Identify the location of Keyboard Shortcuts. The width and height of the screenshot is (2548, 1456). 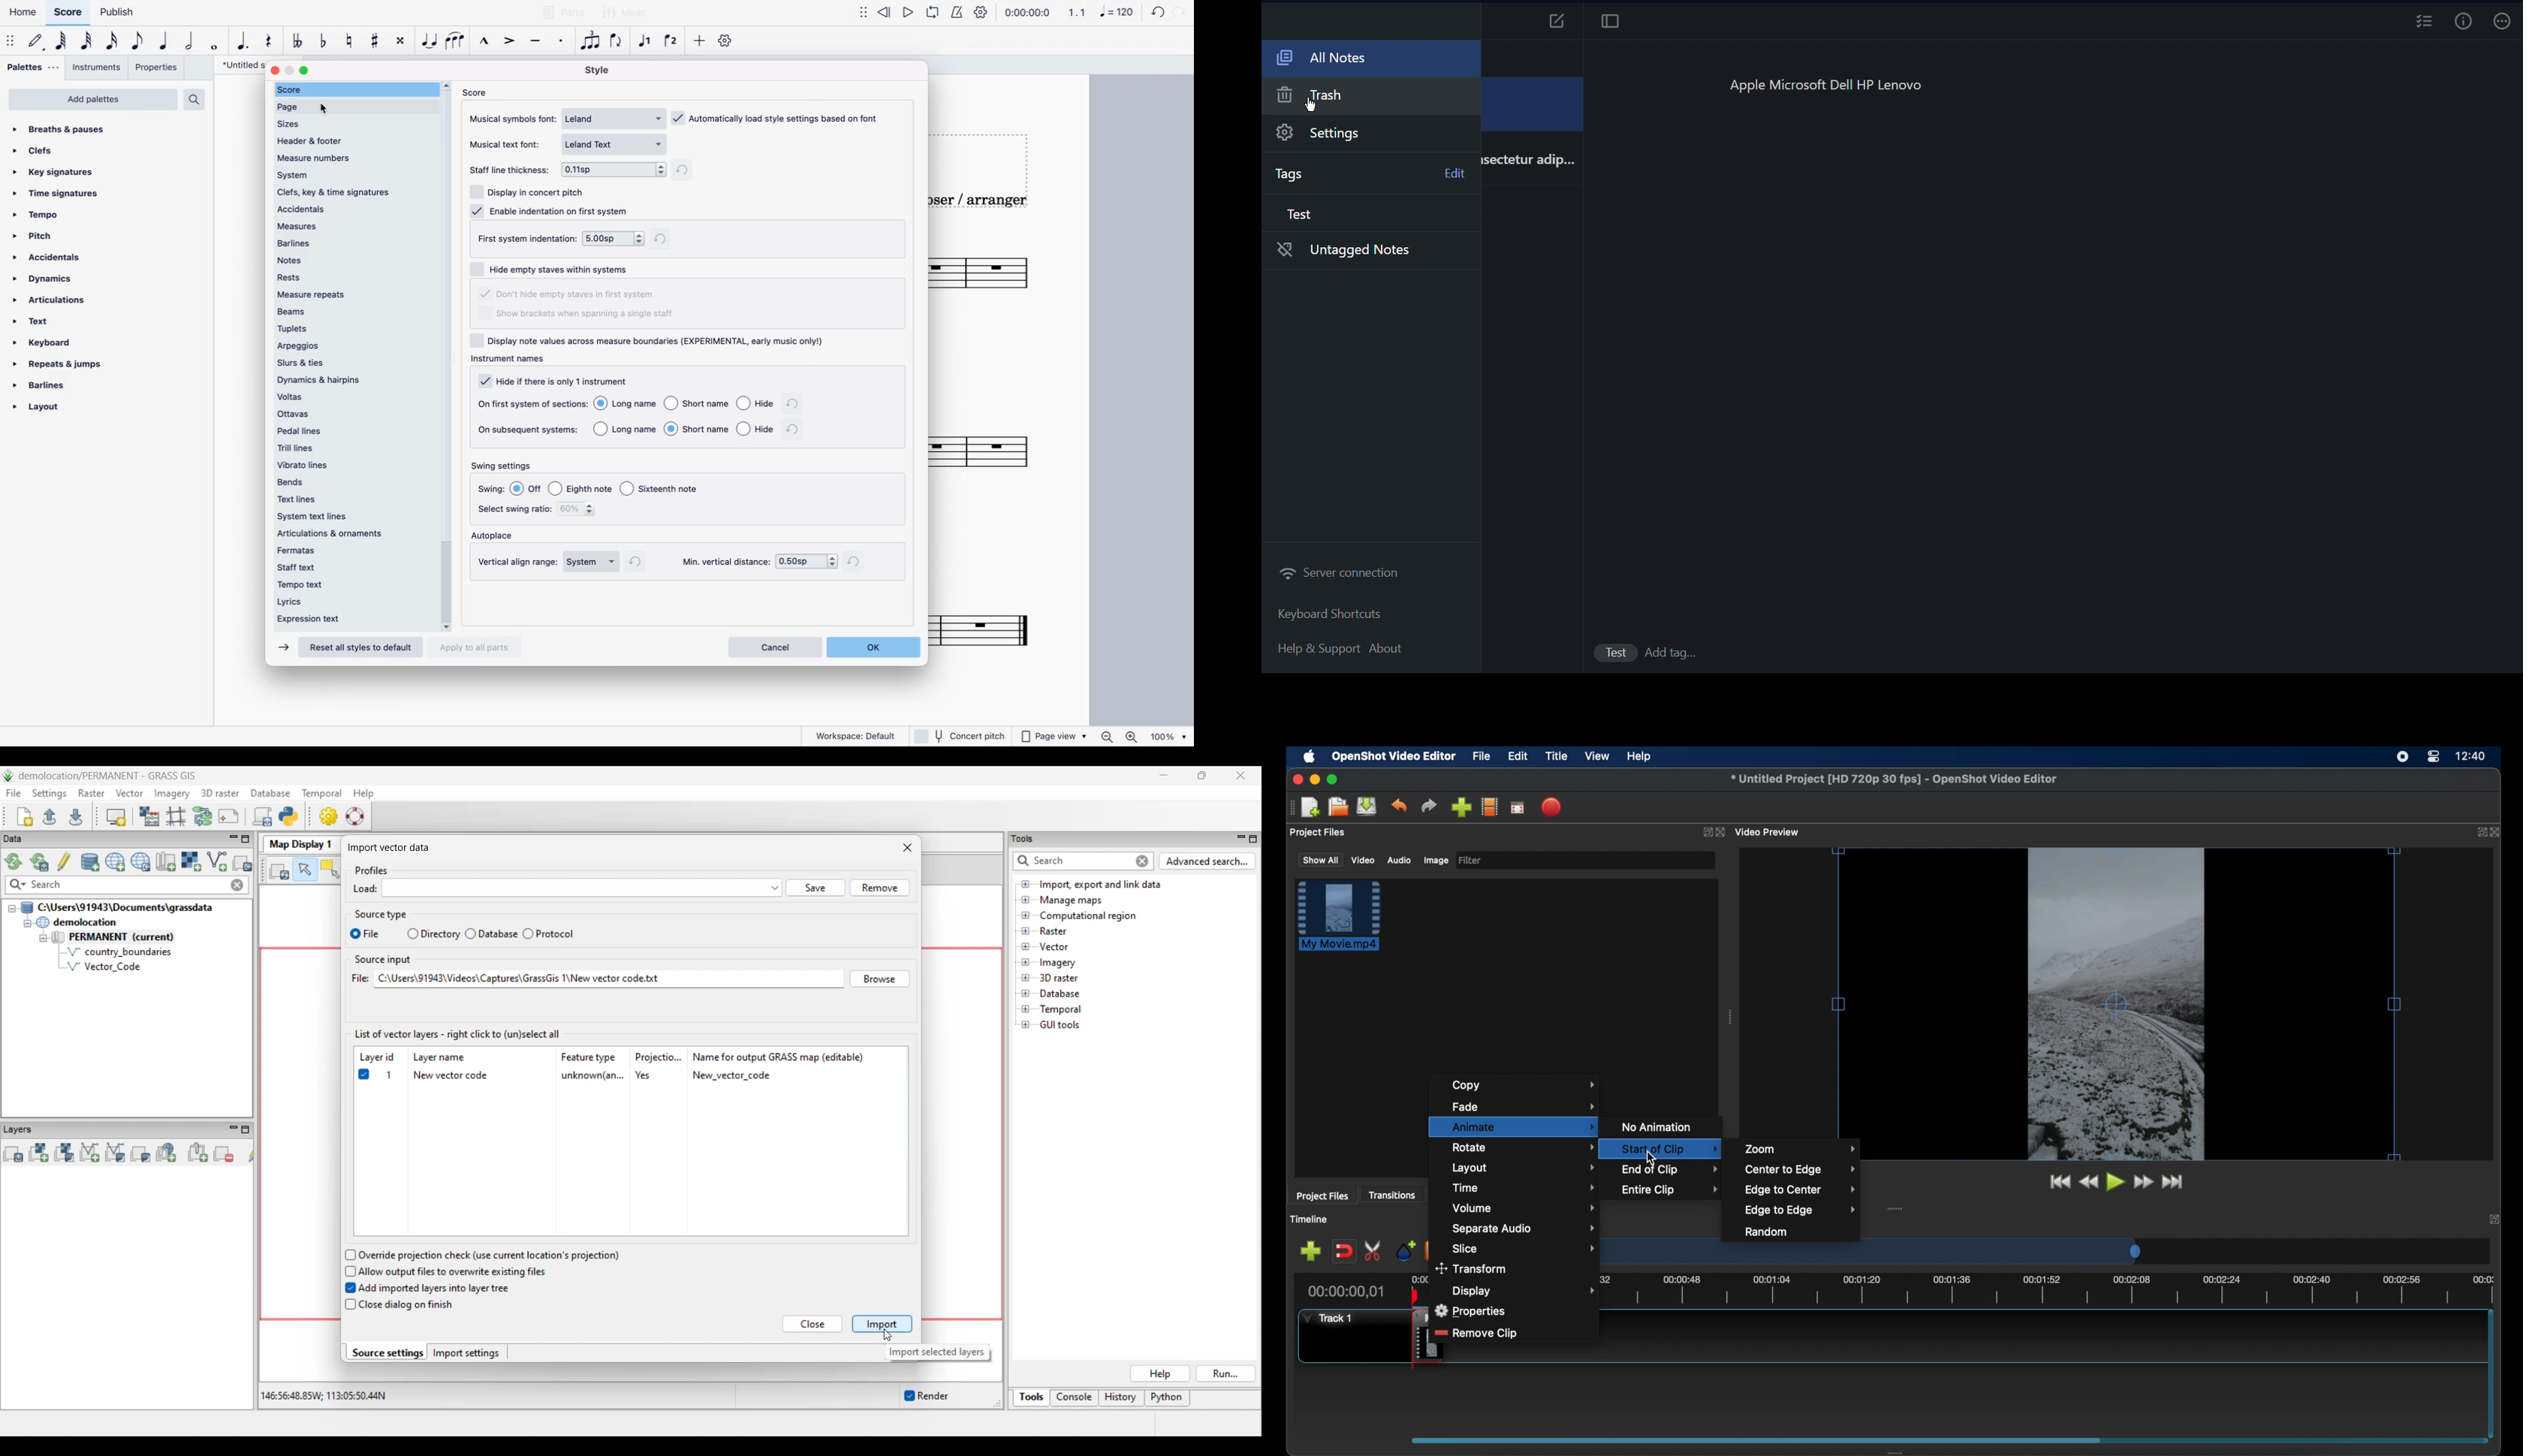
(1333, 616).